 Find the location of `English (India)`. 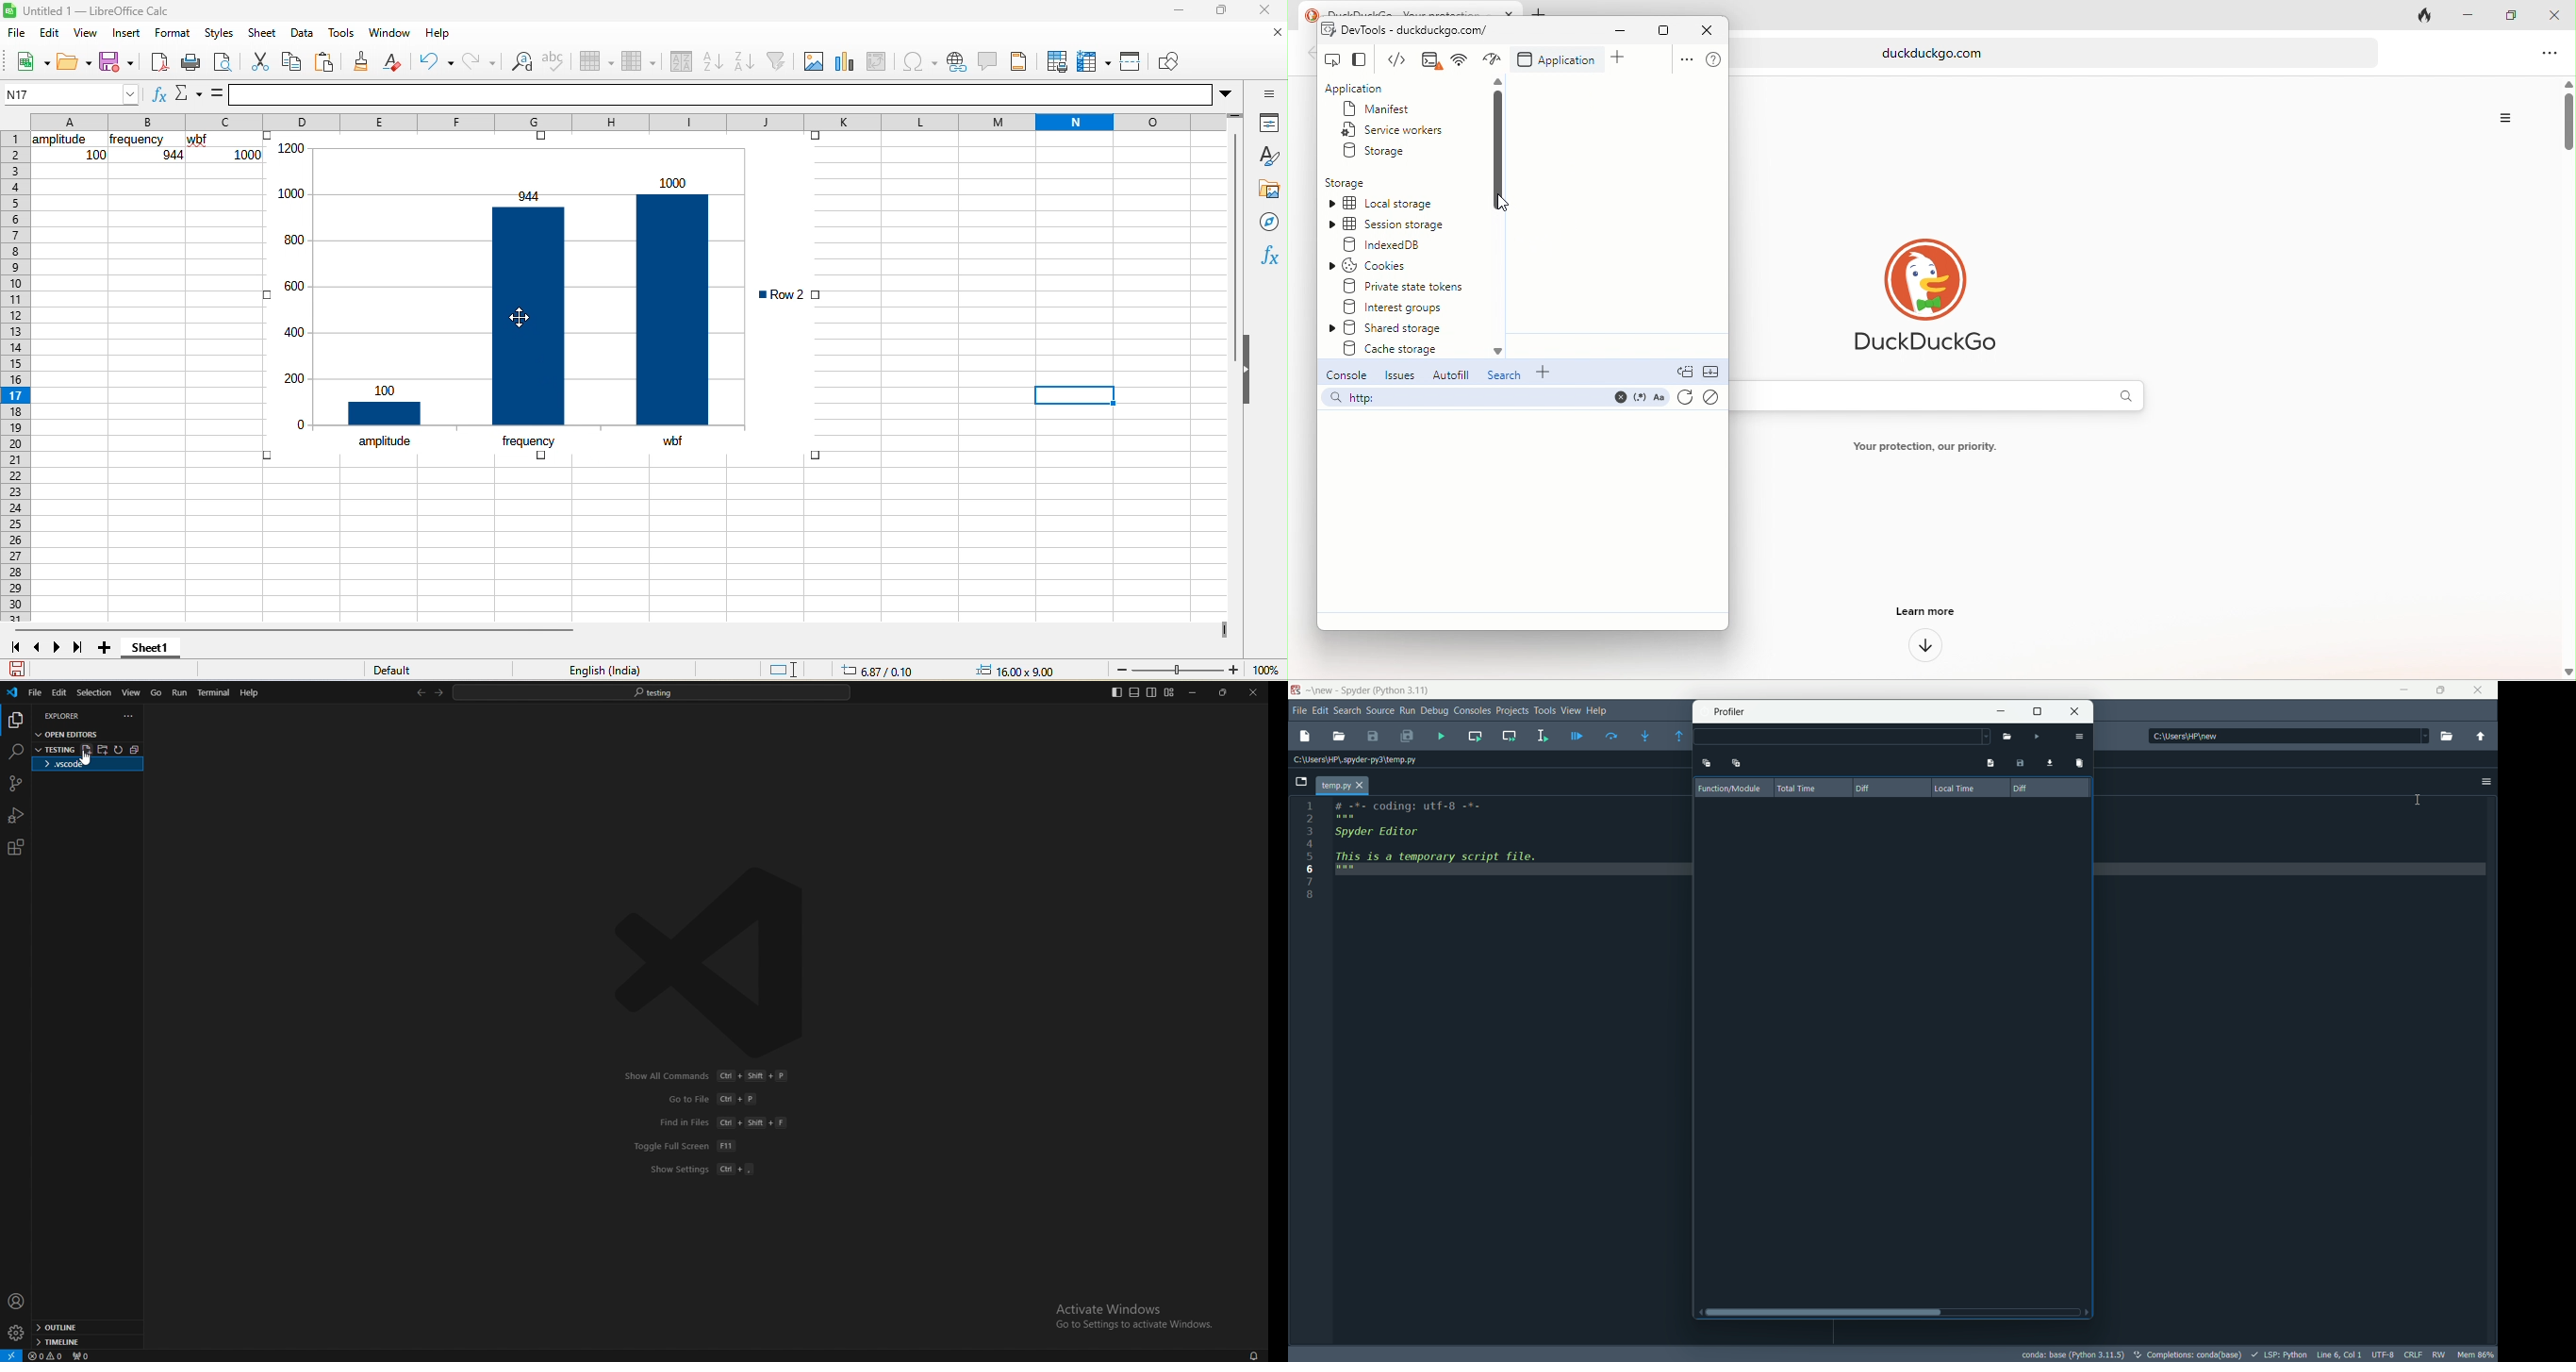

English (India) is located at coordinates (610, 669).